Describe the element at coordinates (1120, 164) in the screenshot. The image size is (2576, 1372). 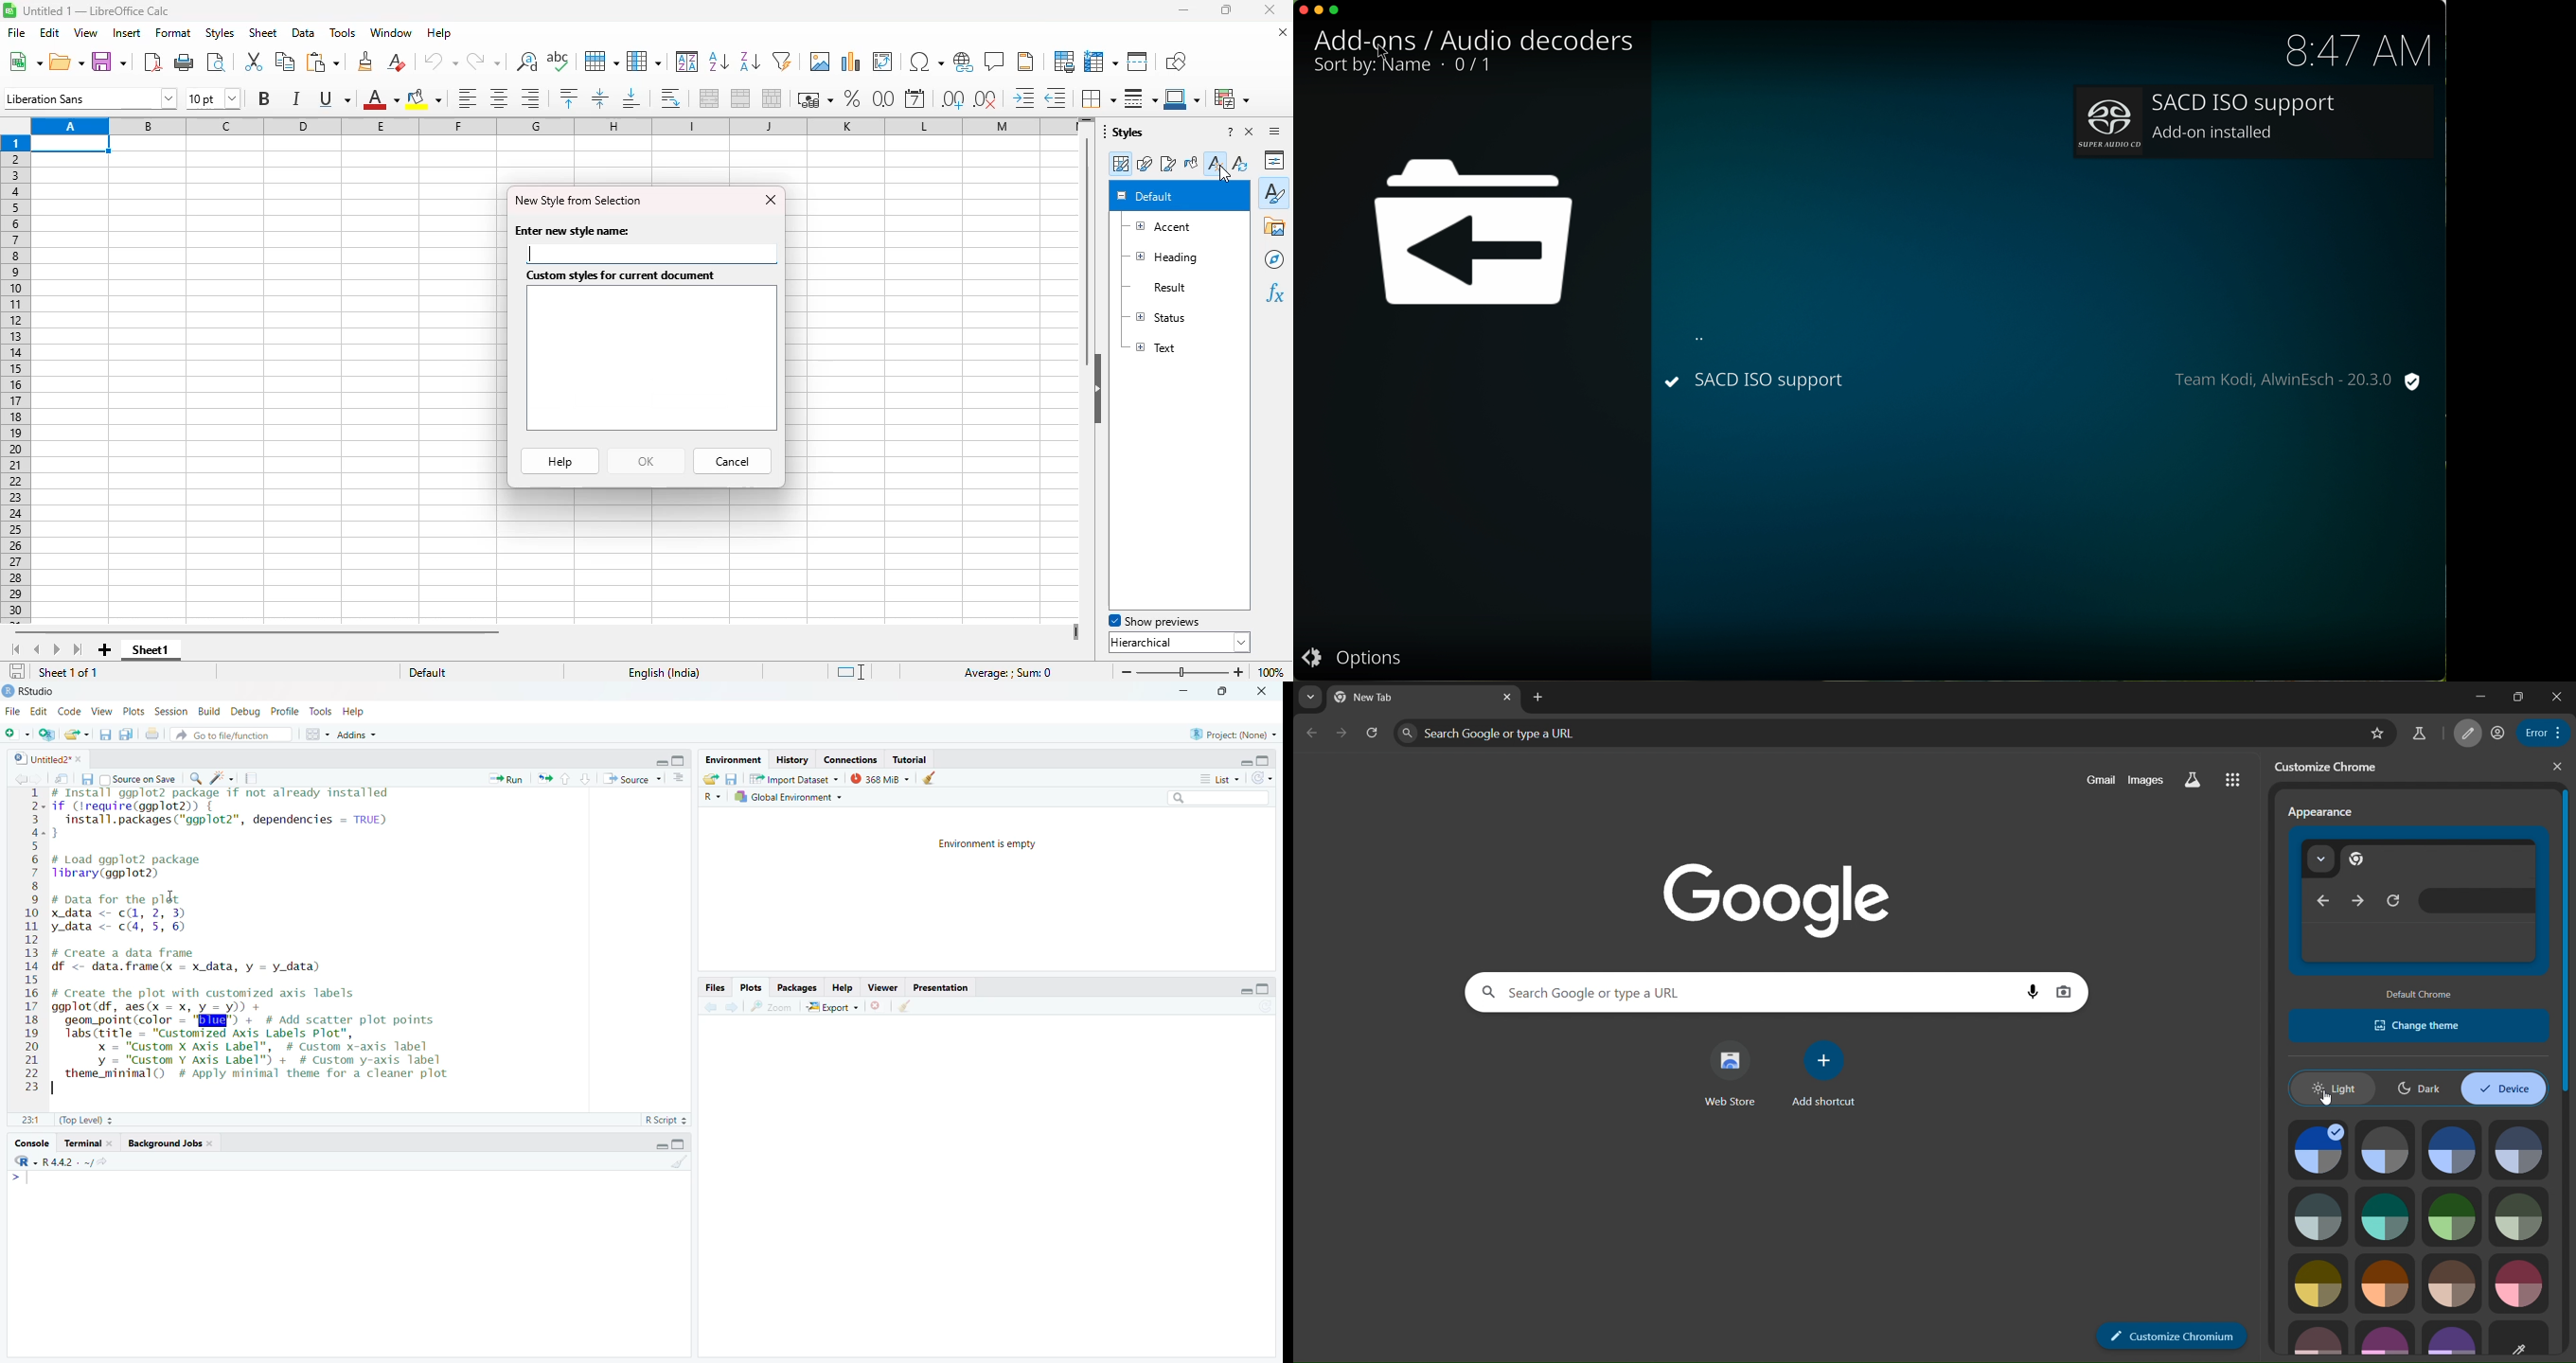
I see `cell styles` at that location.